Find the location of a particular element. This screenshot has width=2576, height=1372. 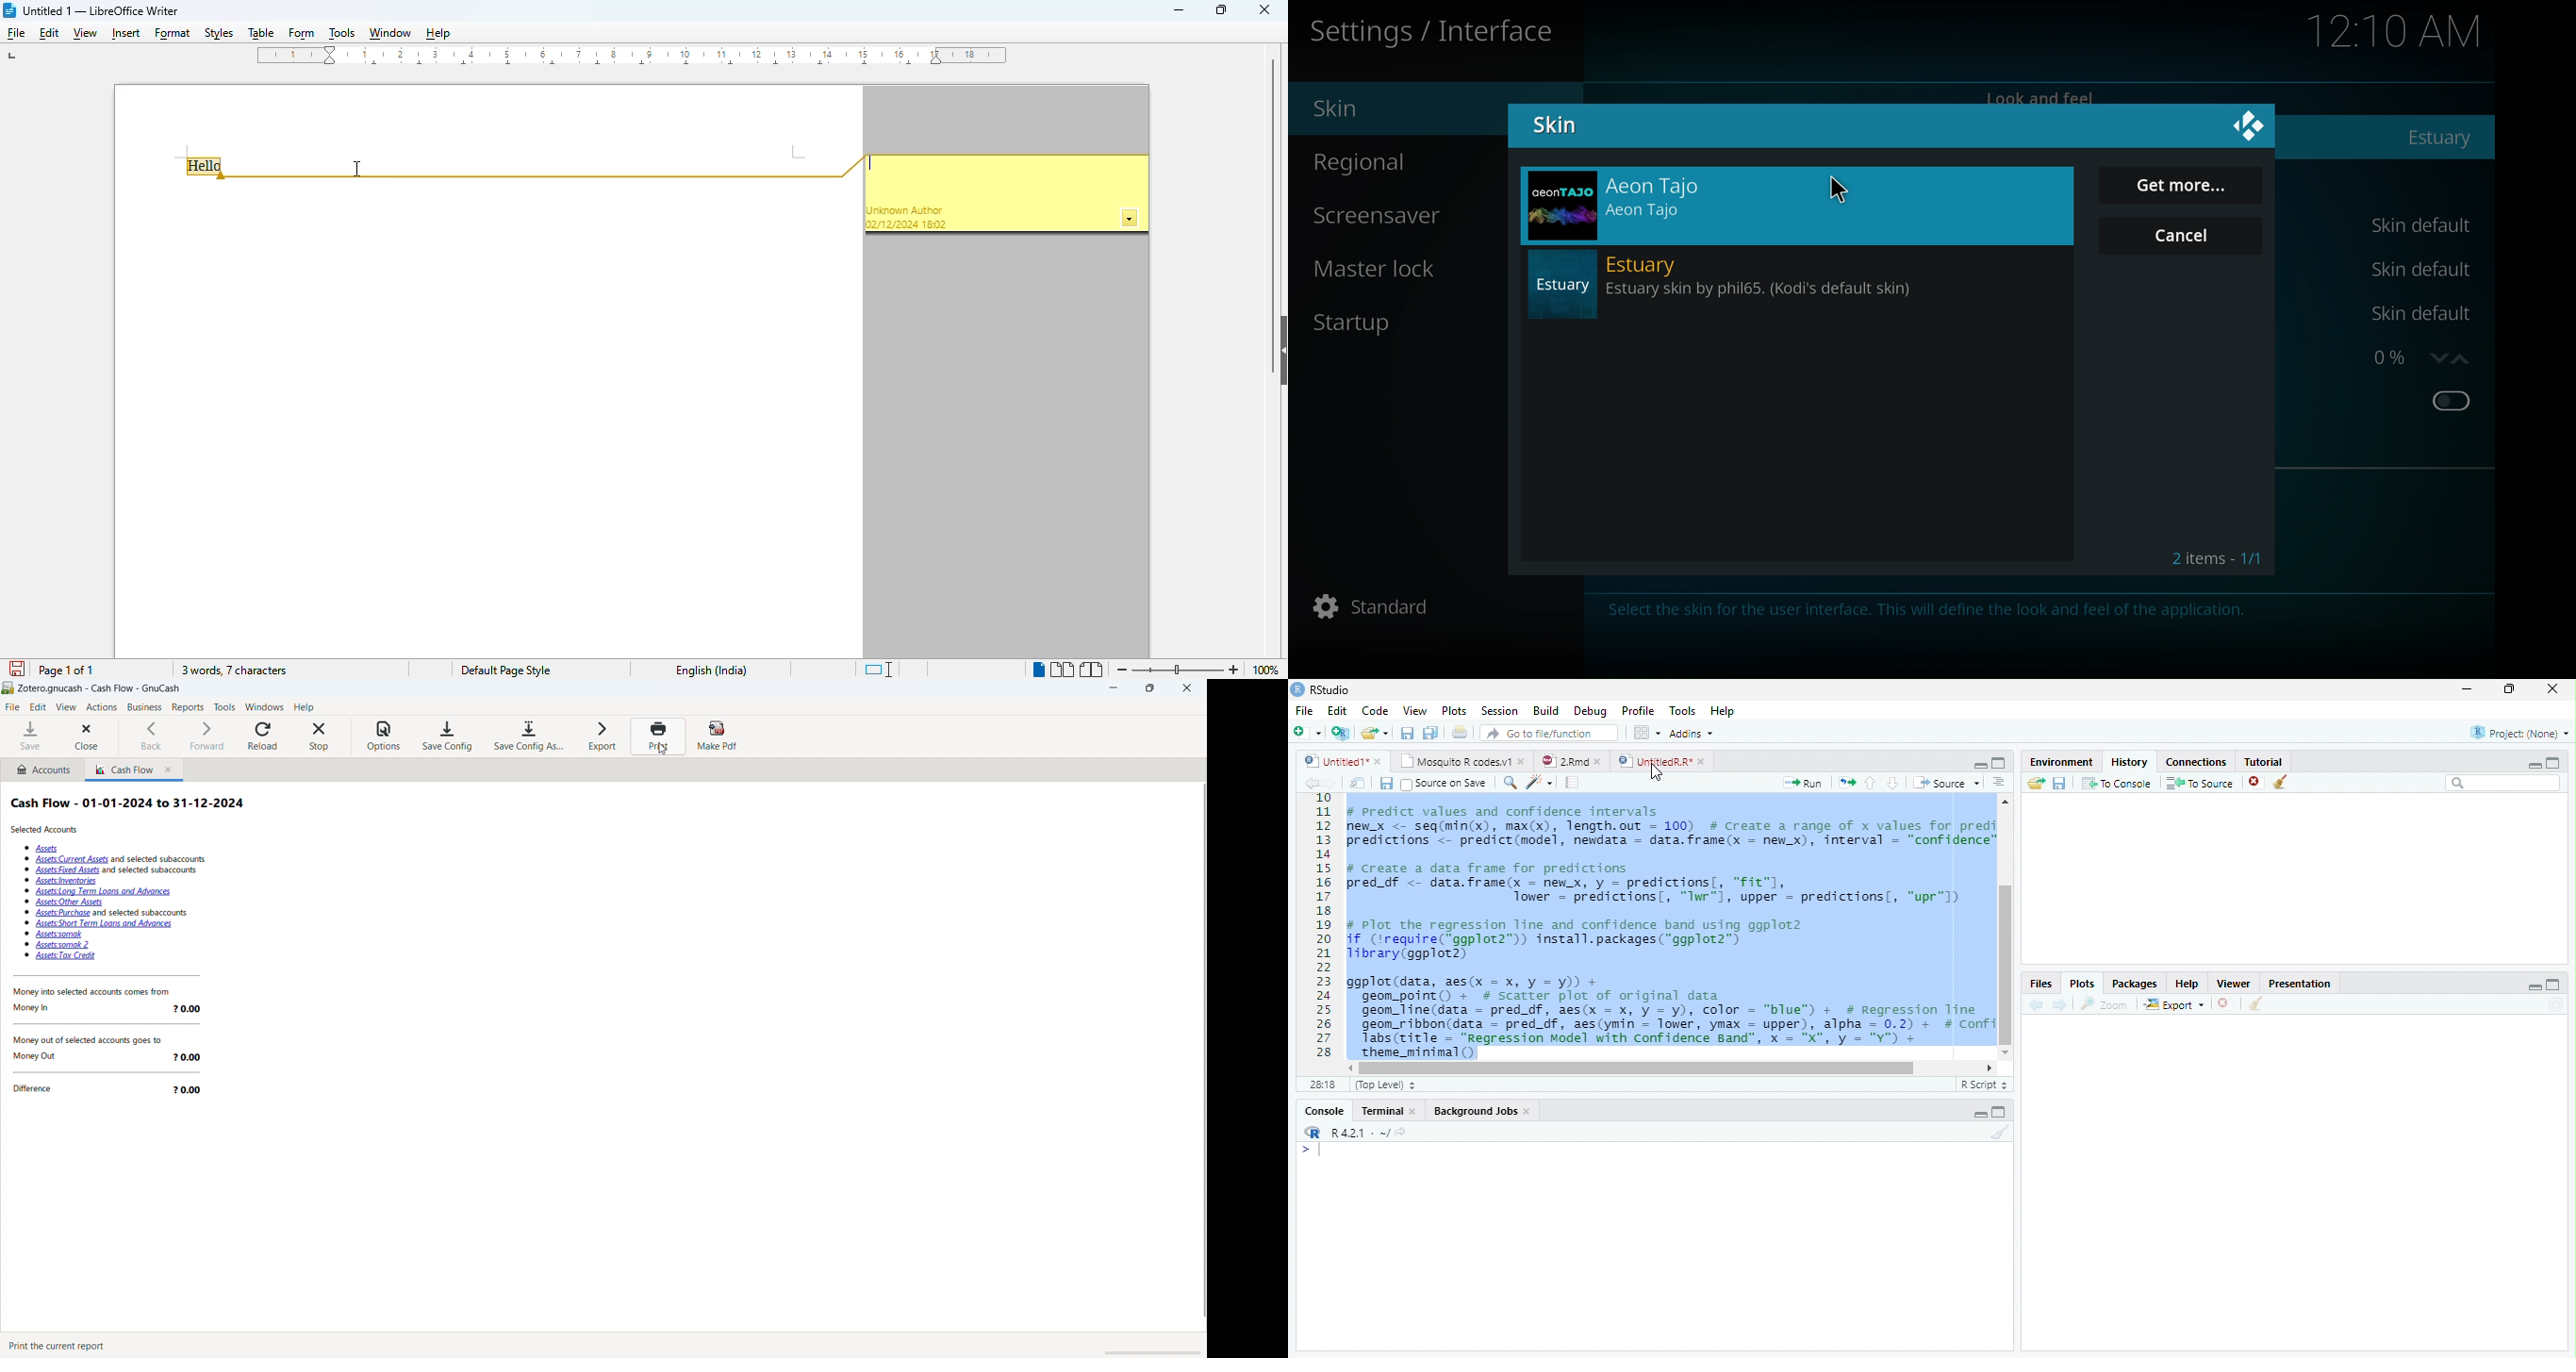

view is located at coordinates (67, 707).